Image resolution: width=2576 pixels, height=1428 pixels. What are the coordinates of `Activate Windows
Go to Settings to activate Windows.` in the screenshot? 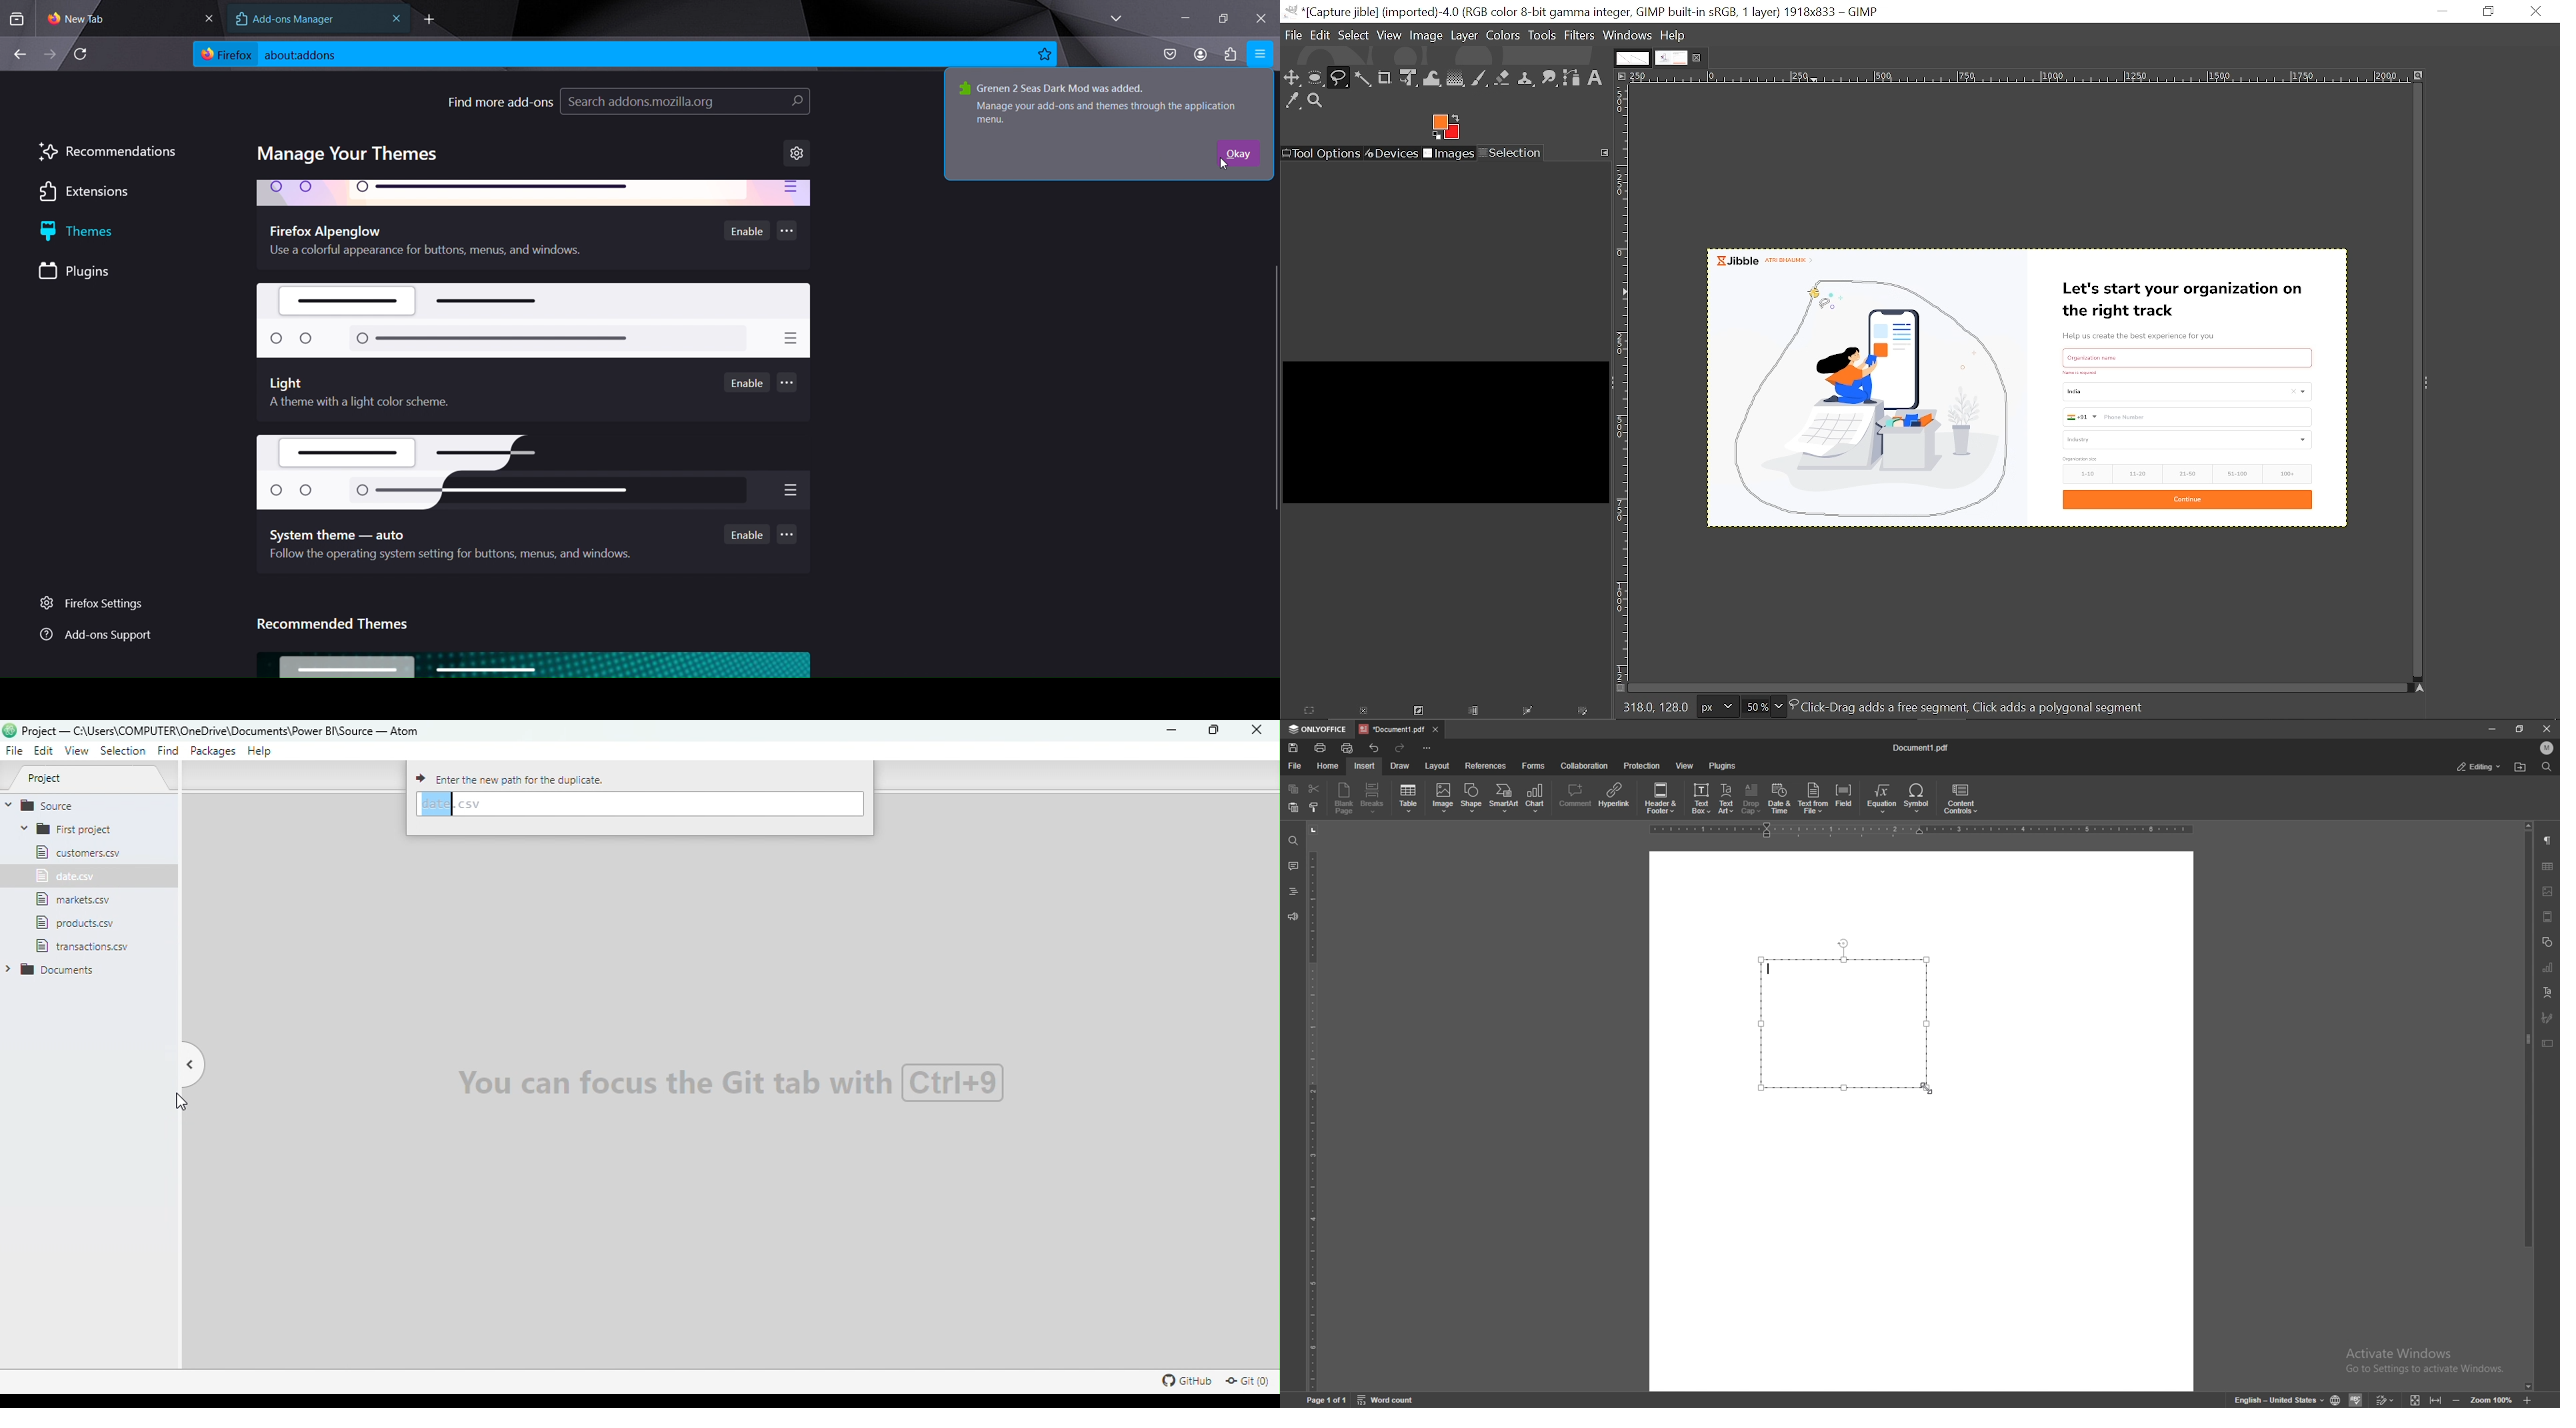 It's located at (2428, 1361).